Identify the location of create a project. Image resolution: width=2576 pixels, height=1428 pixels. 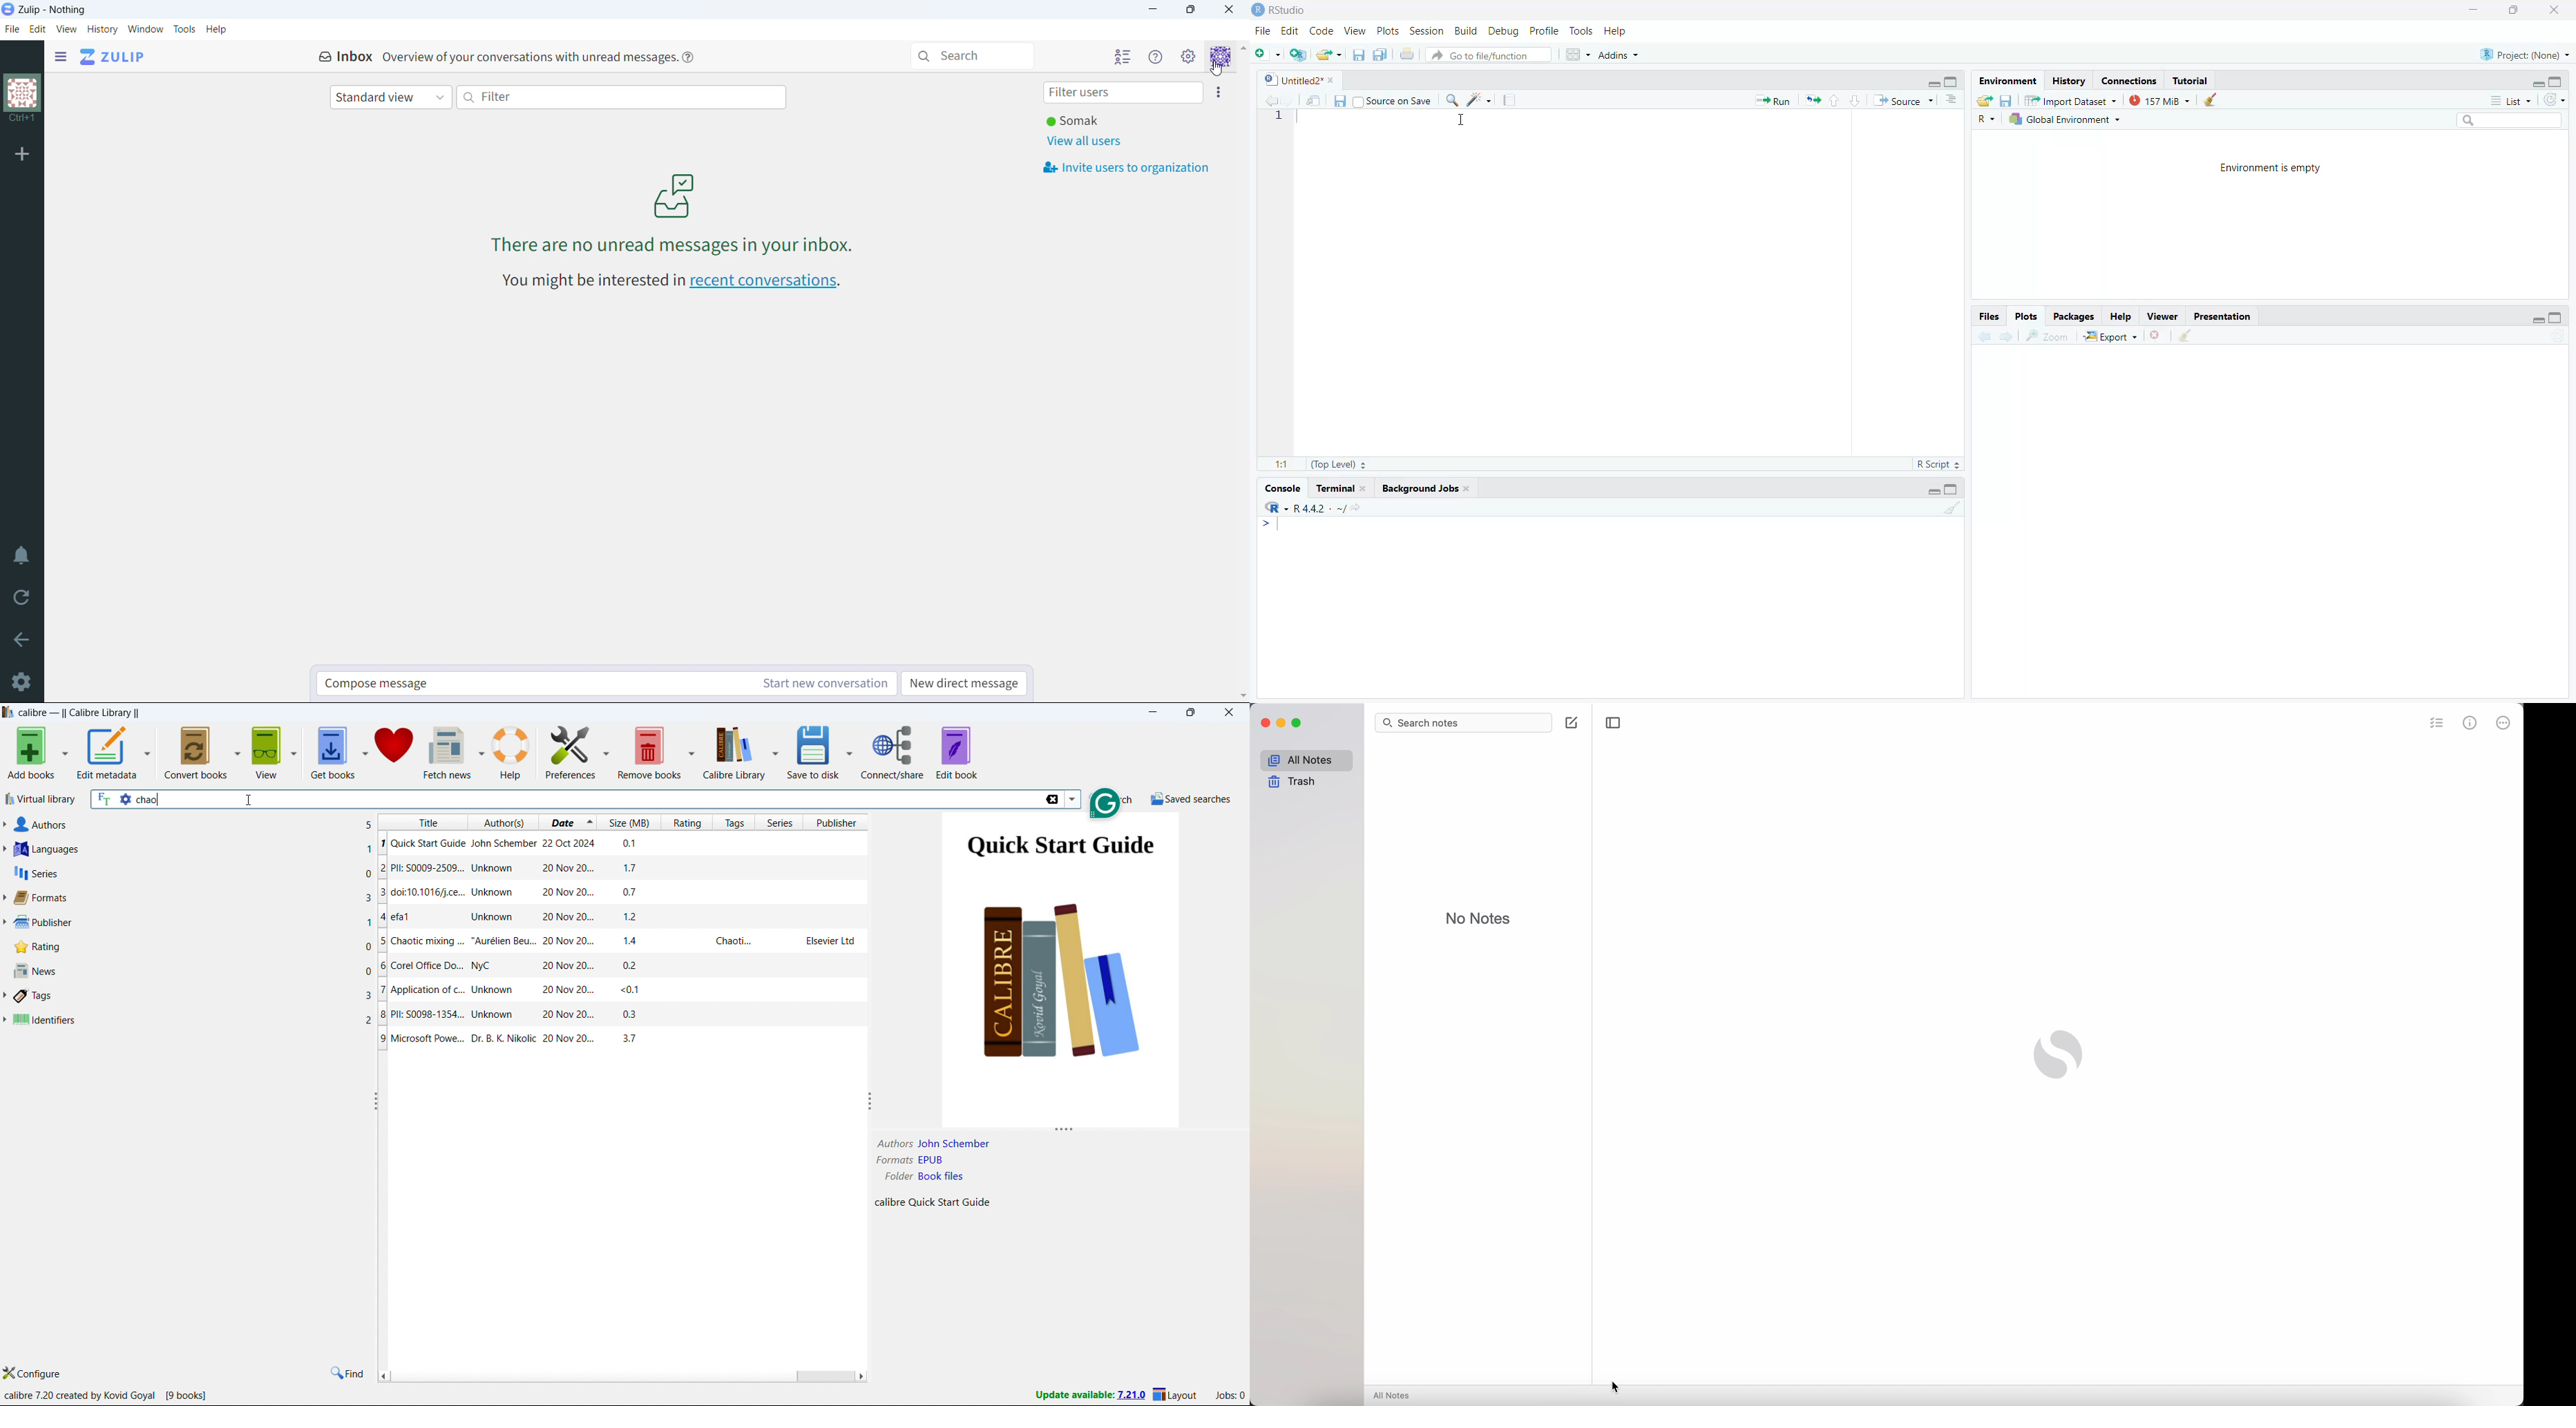
(1297, 55).